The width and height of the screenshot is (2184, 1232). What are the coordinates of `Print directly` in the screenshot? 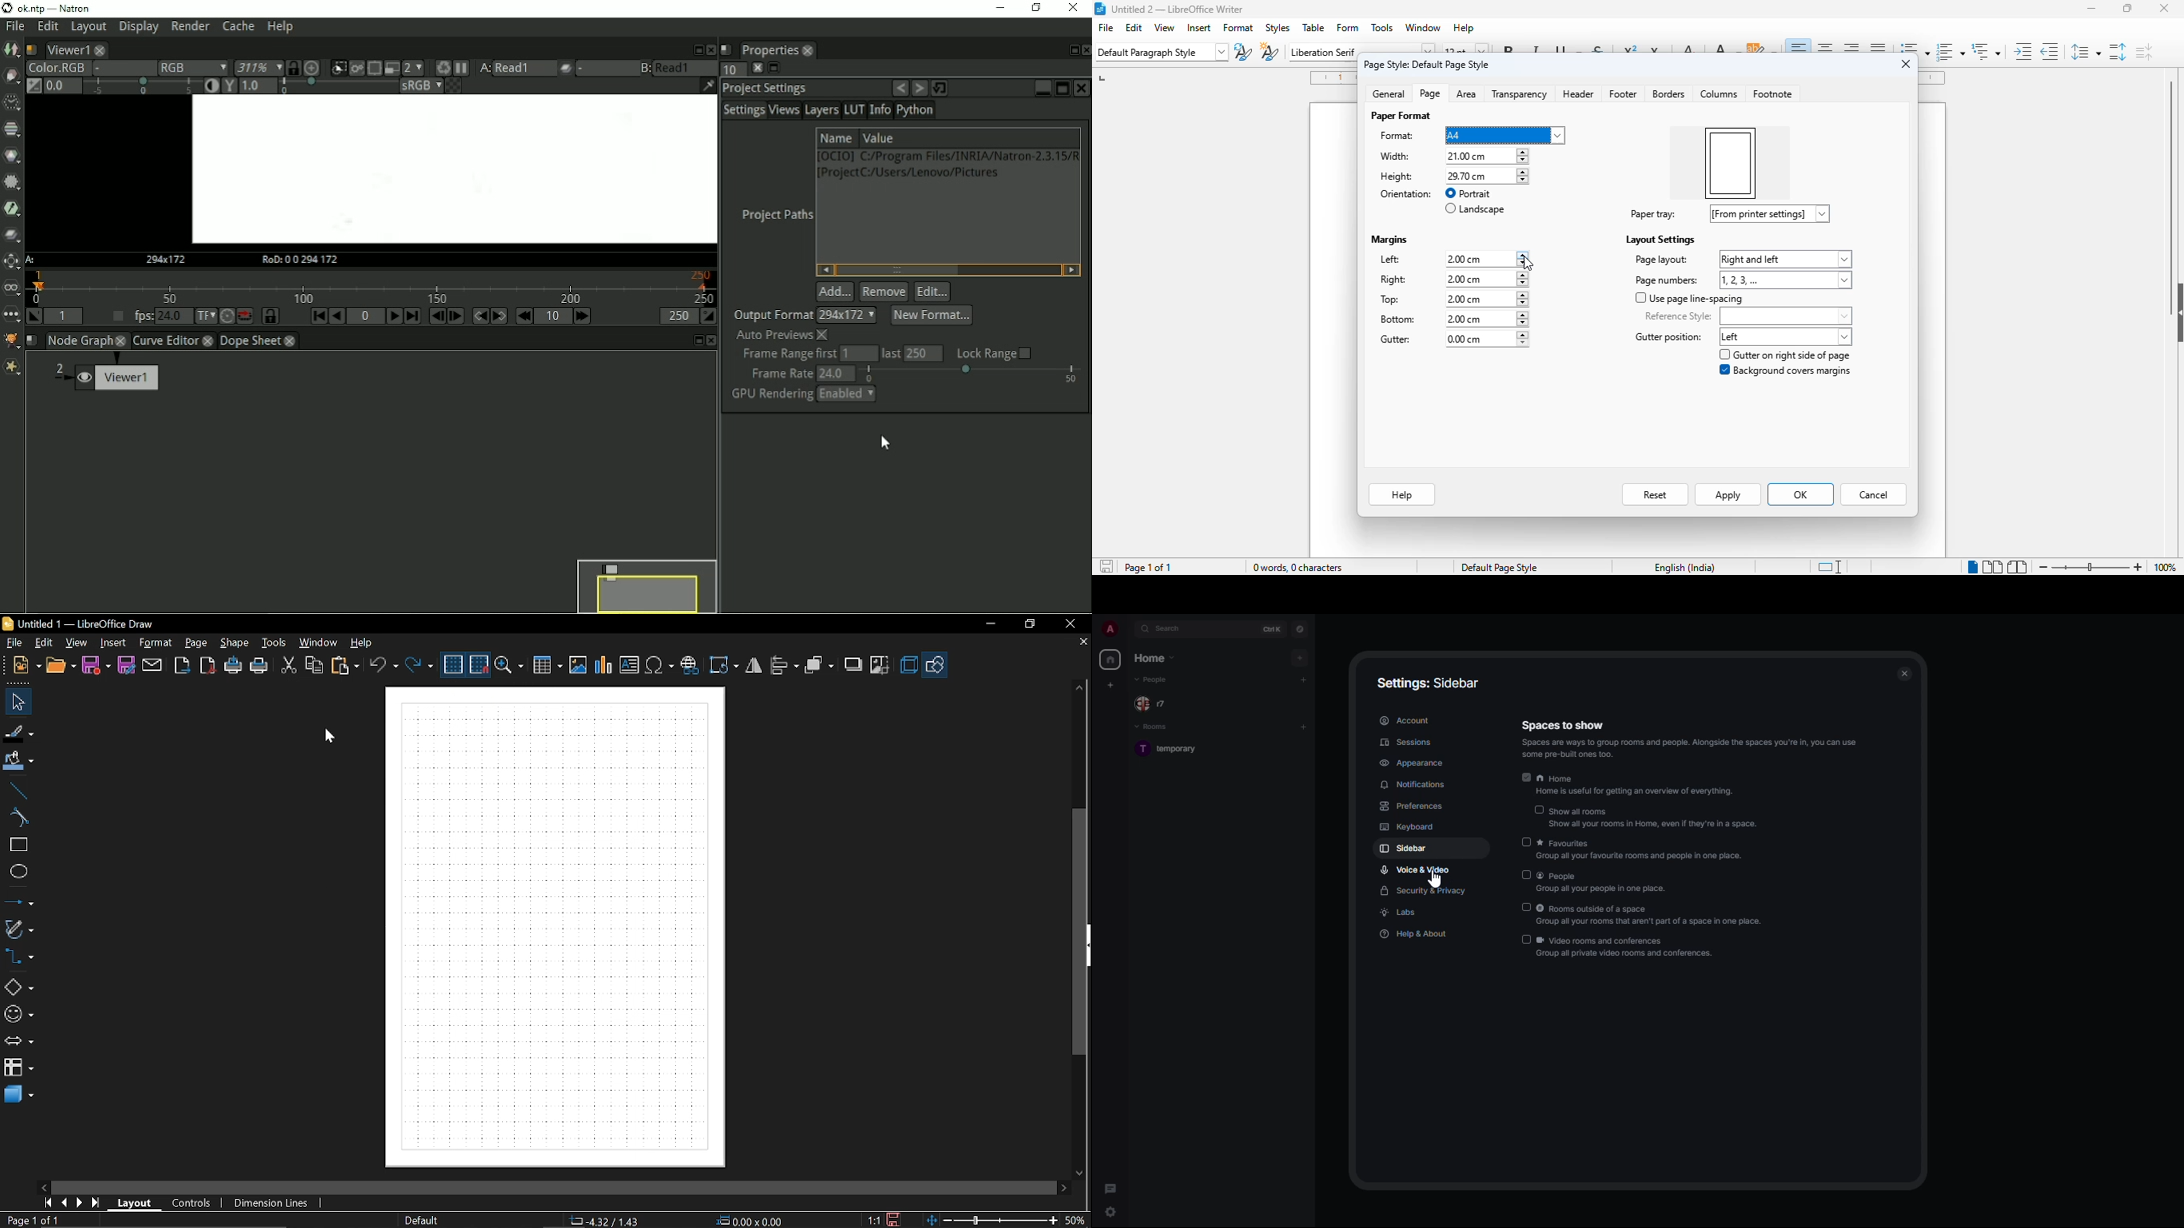 It's located at (235, 666).